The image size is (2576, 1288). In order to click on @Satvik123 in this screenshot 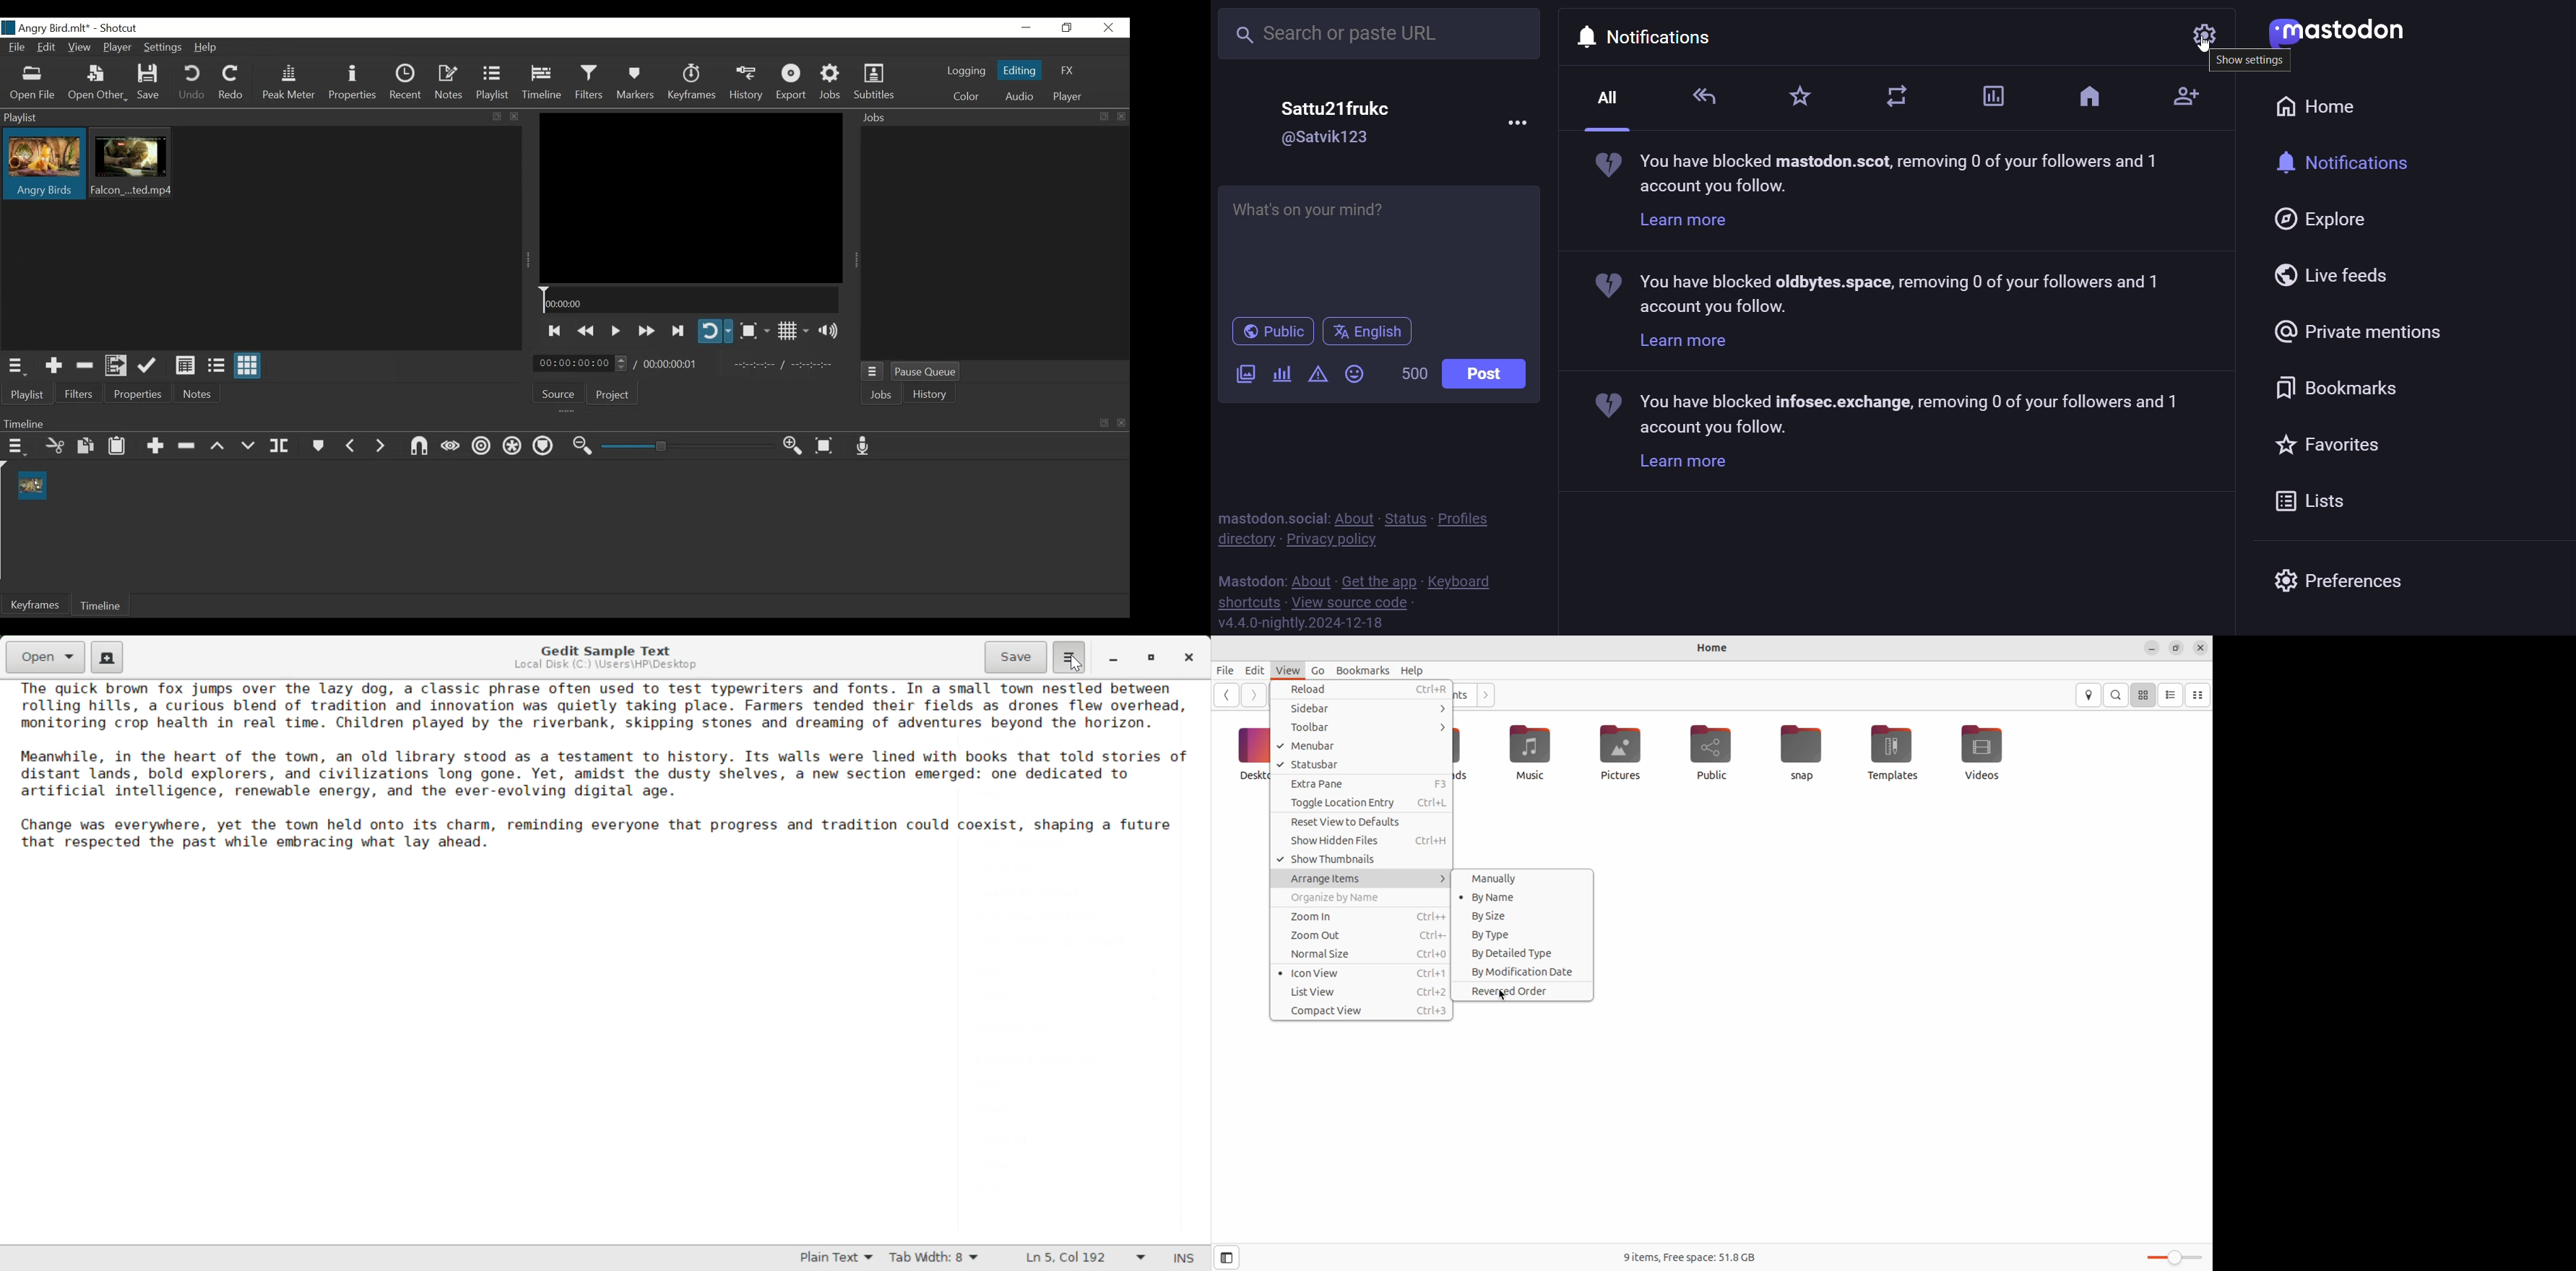, I will do `click(1331, 138)`.